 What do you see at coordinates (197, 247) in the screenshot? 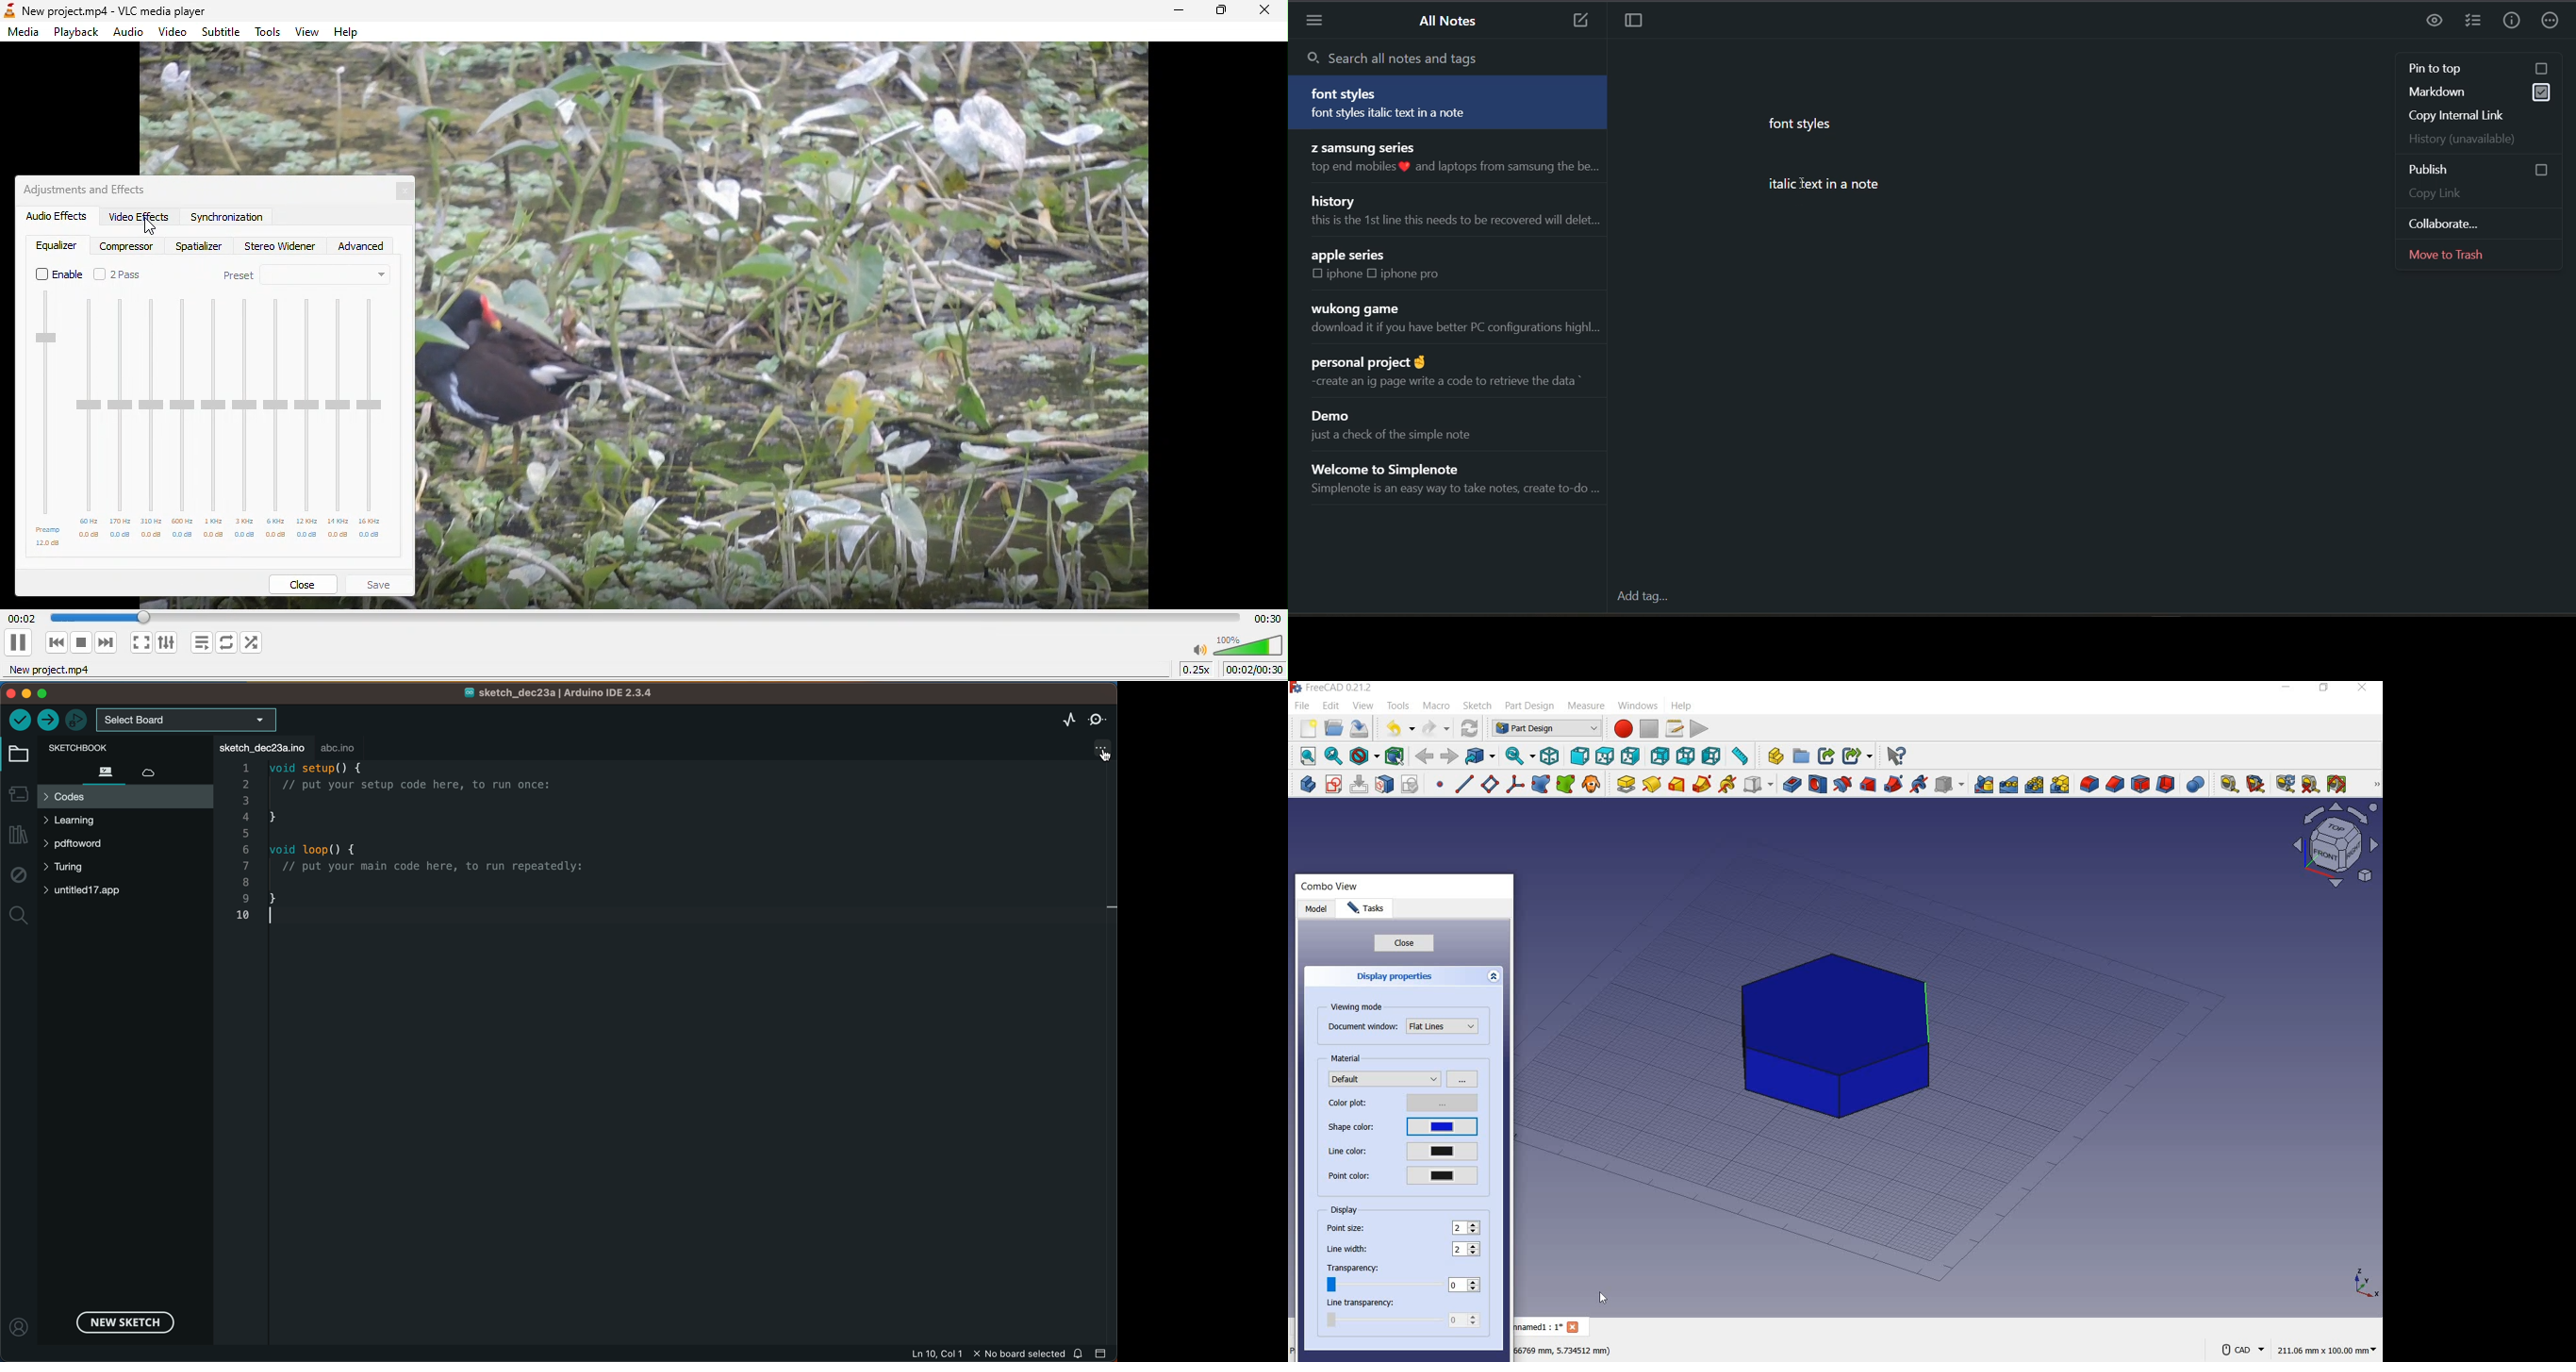
I see `spatializer` at bounding box center [197, 247].